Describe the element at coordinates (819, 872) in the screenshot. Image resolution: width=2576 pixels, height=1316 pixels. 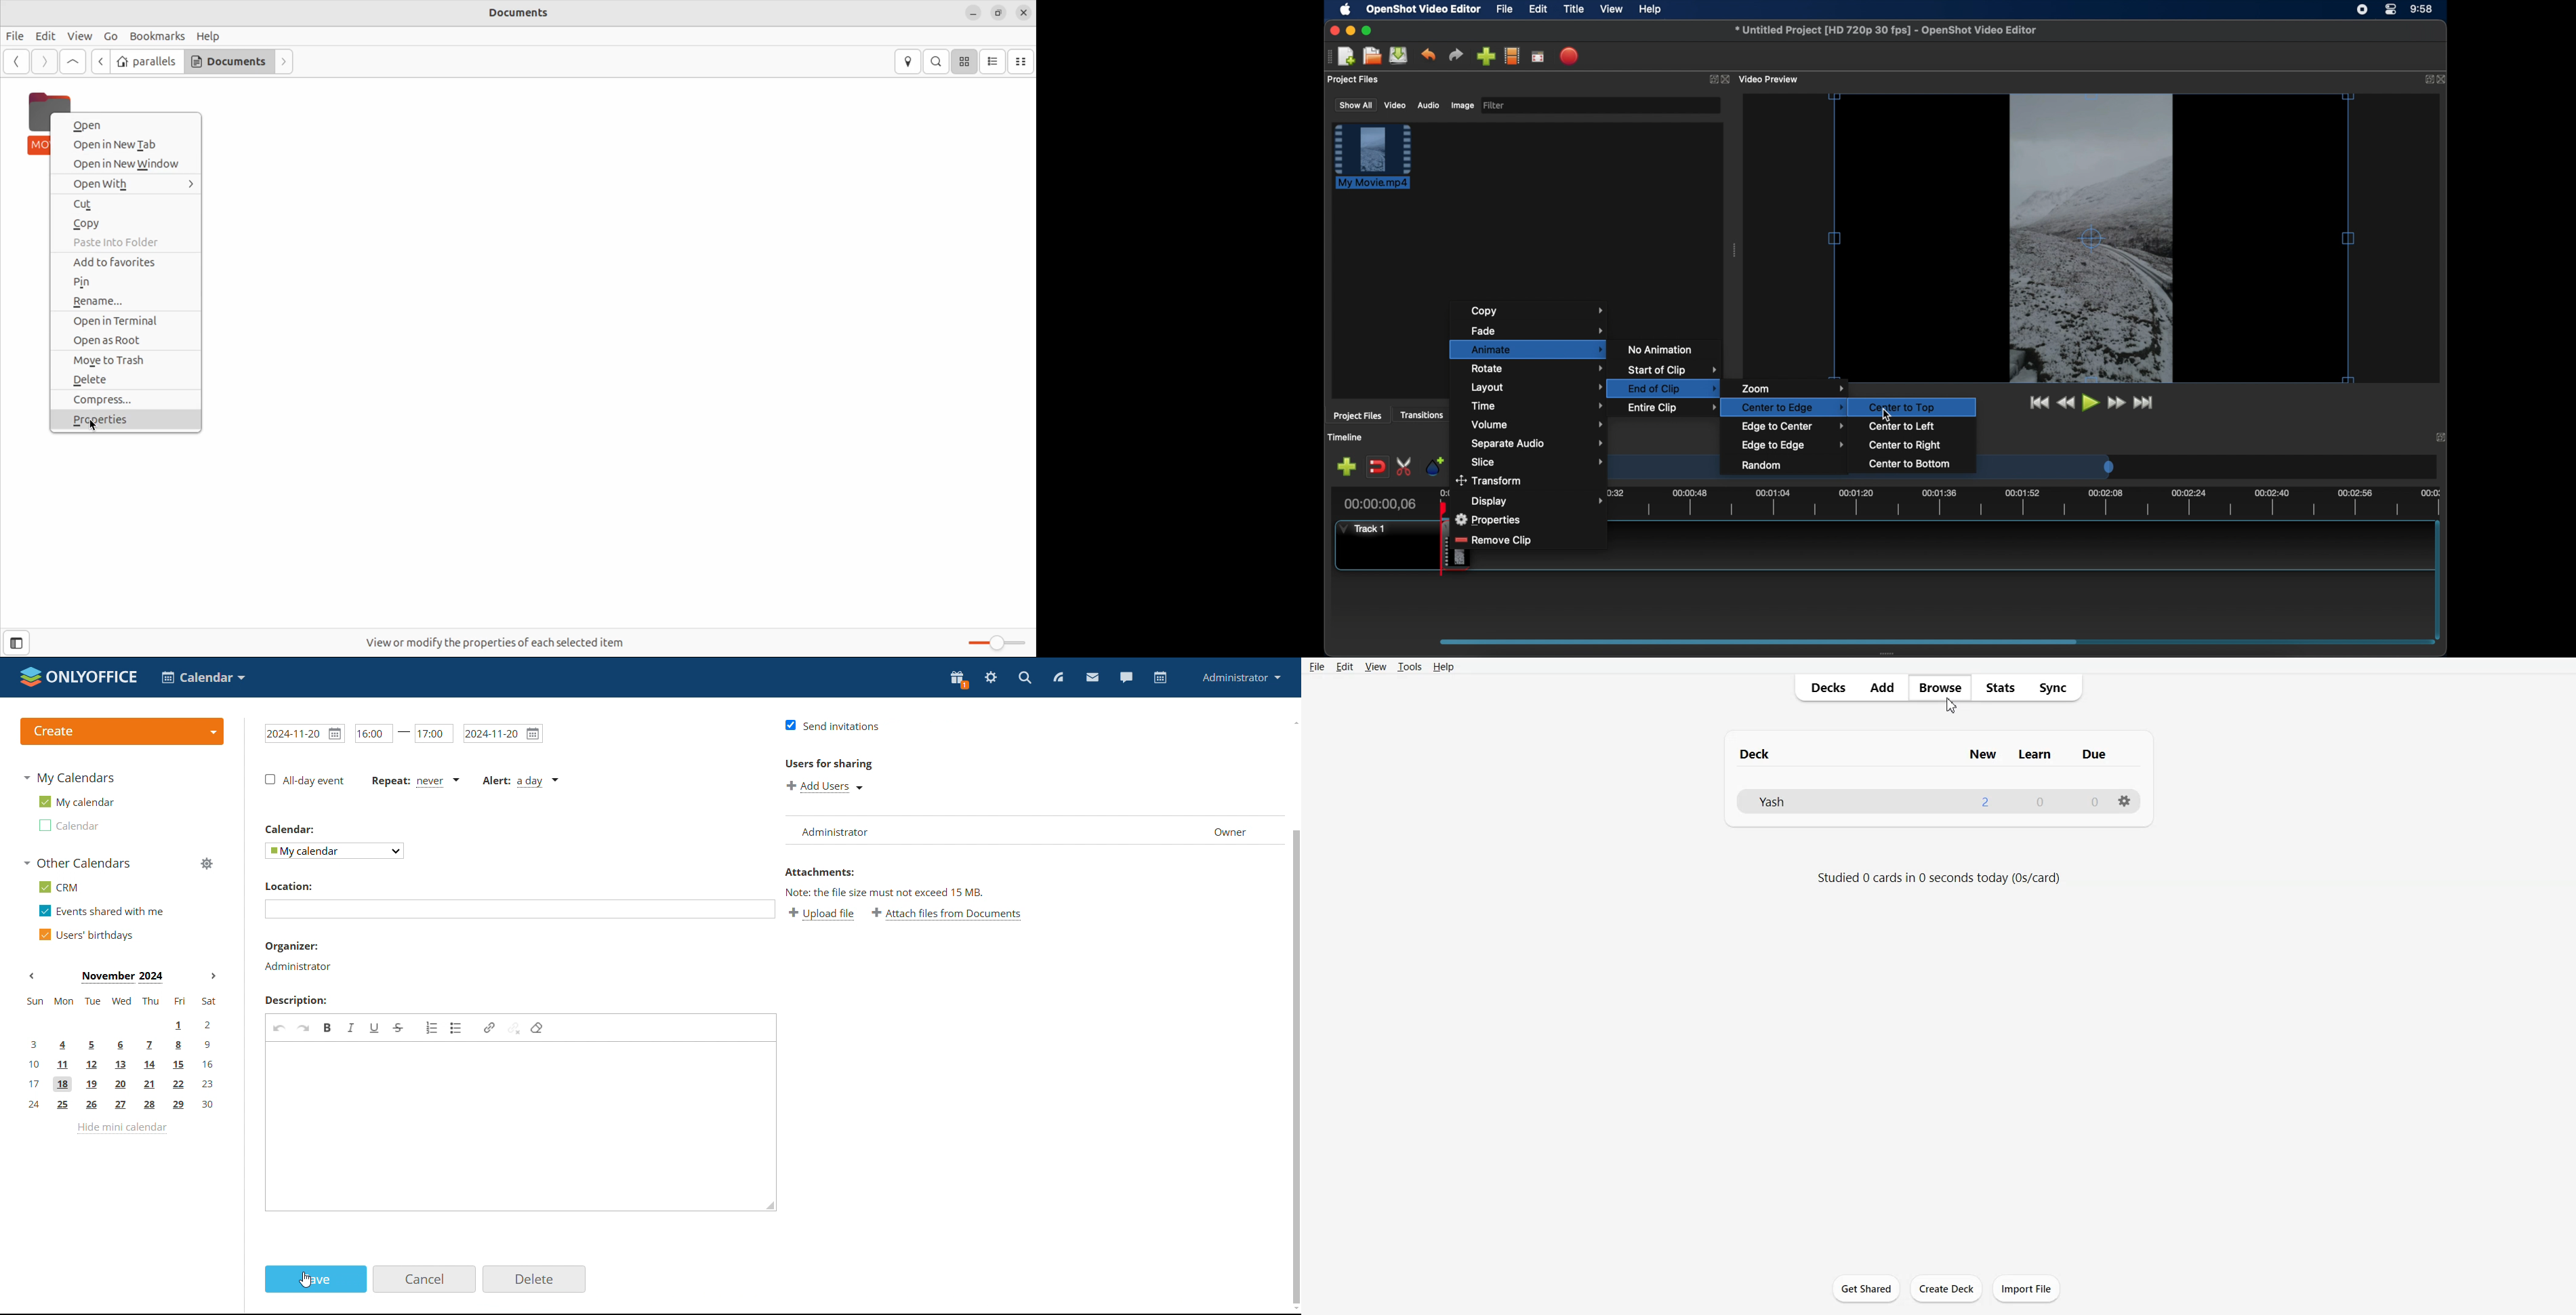
I see `attachments` at that location.